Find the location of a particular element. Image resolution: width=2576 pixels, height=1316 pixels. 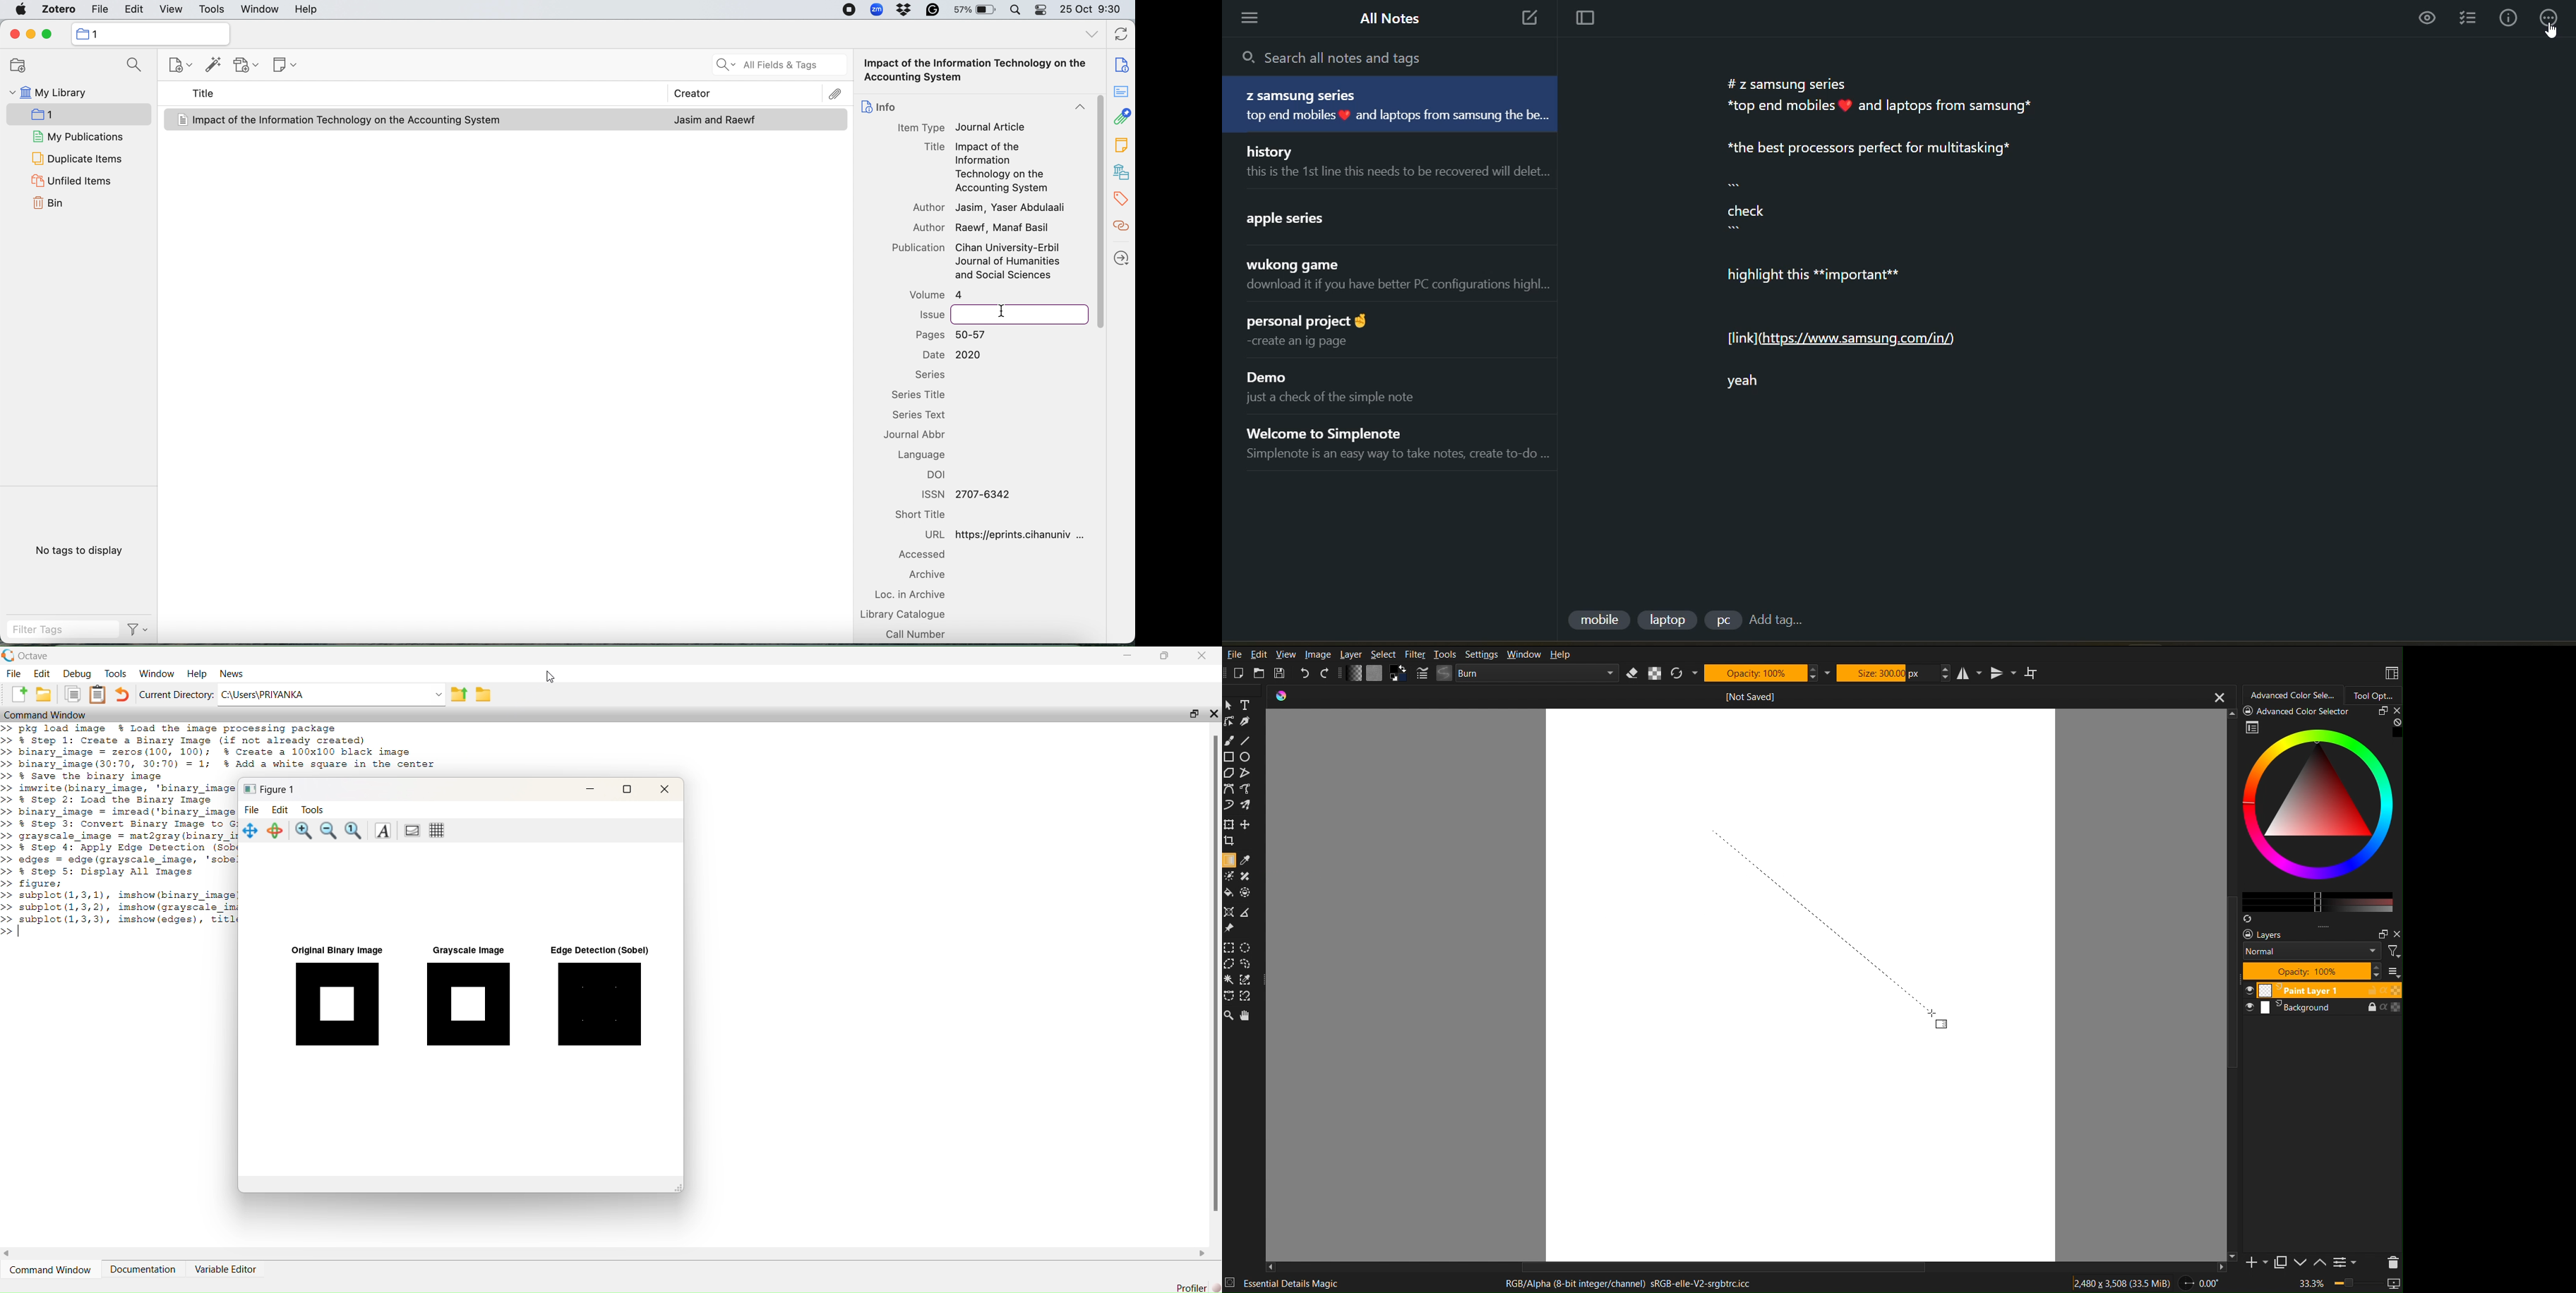

Command Window is located at coordinates (46, 713).